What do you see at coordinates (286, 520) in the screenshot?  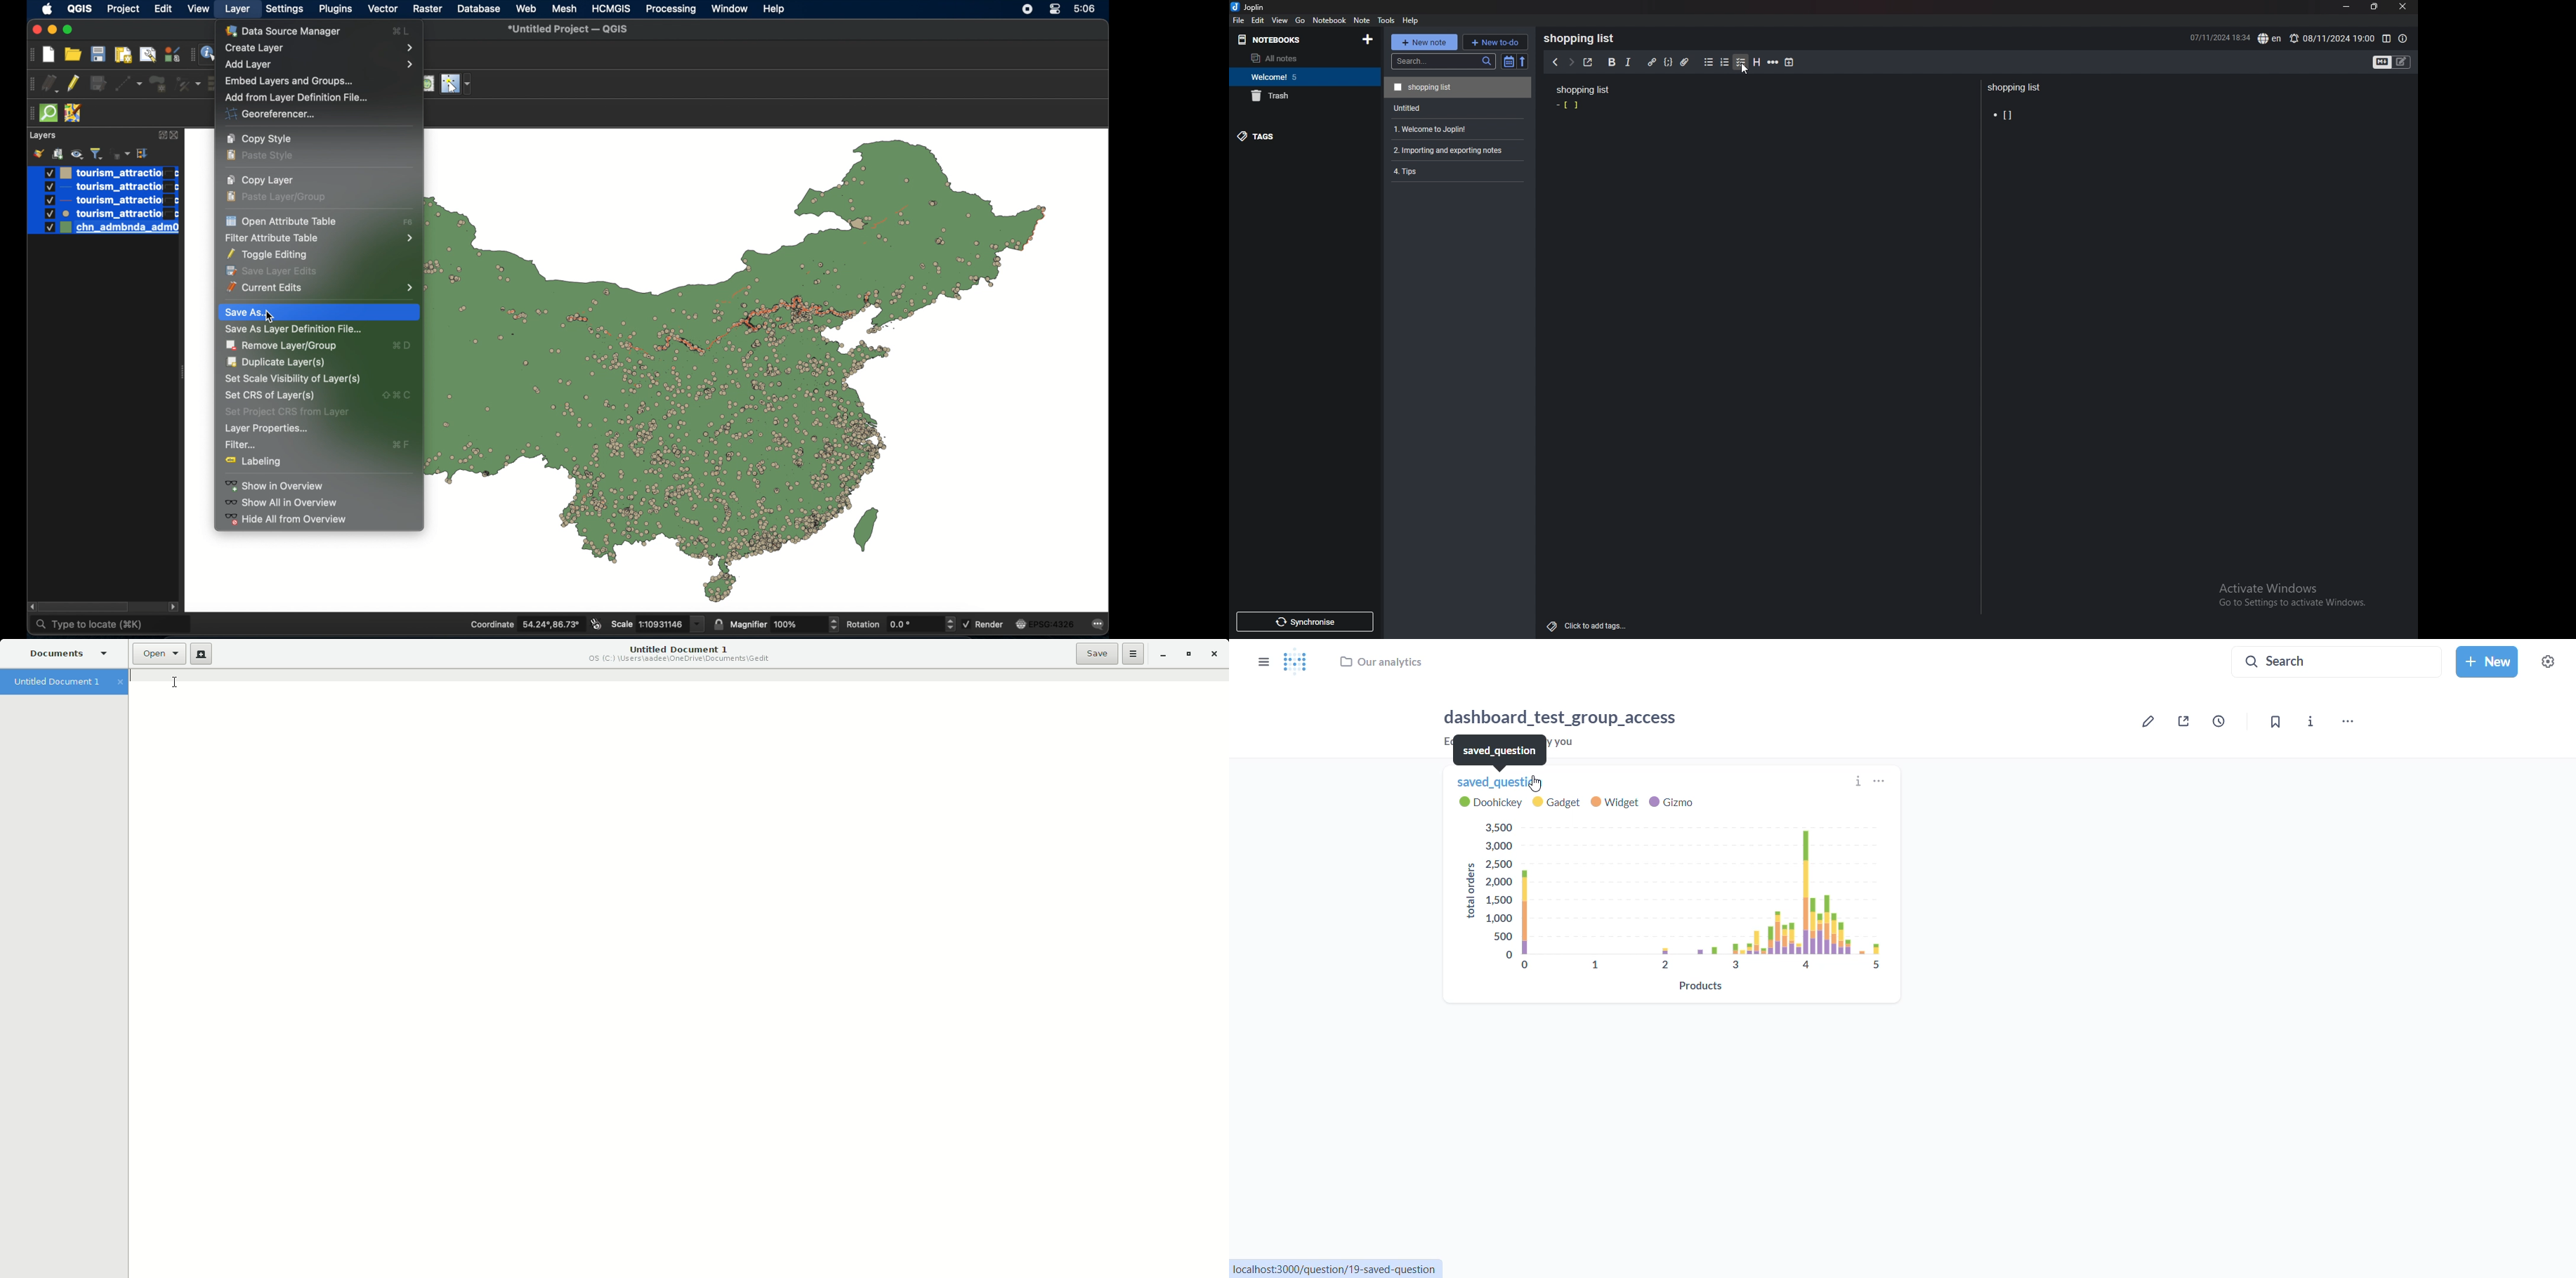 I see `hide all form overview` at bounding box center [286, 520].